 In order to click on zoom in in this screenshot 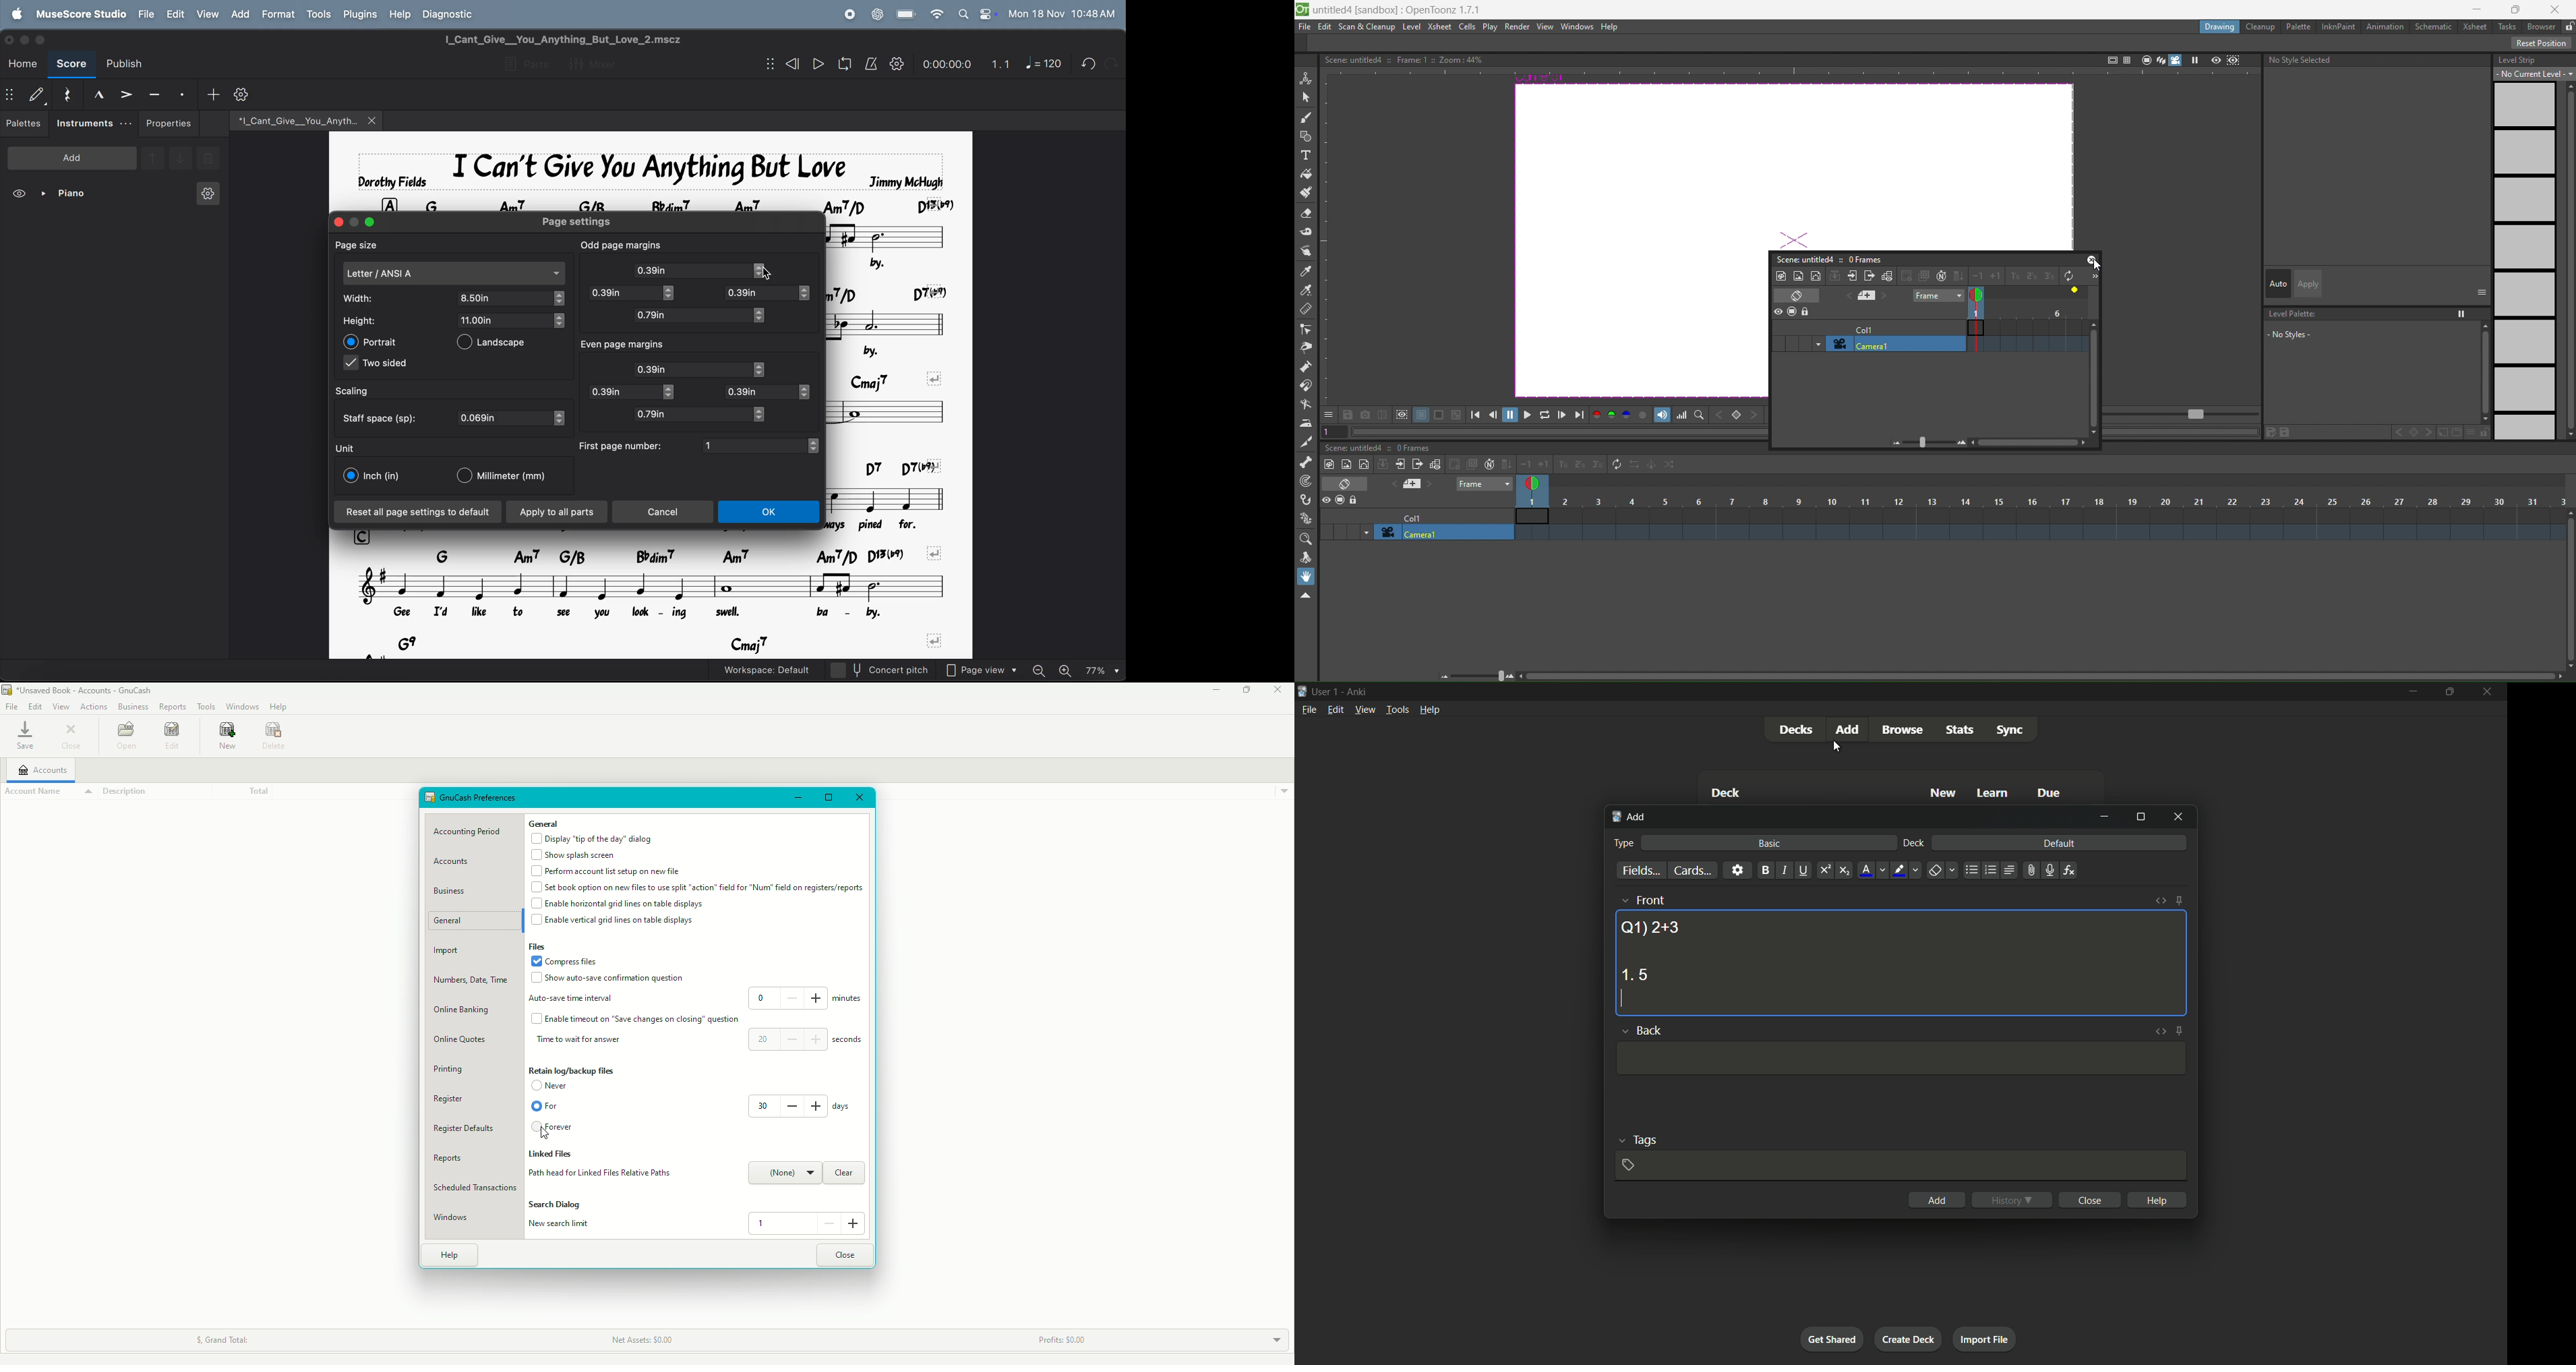, I will do `click(1068, 669)`.